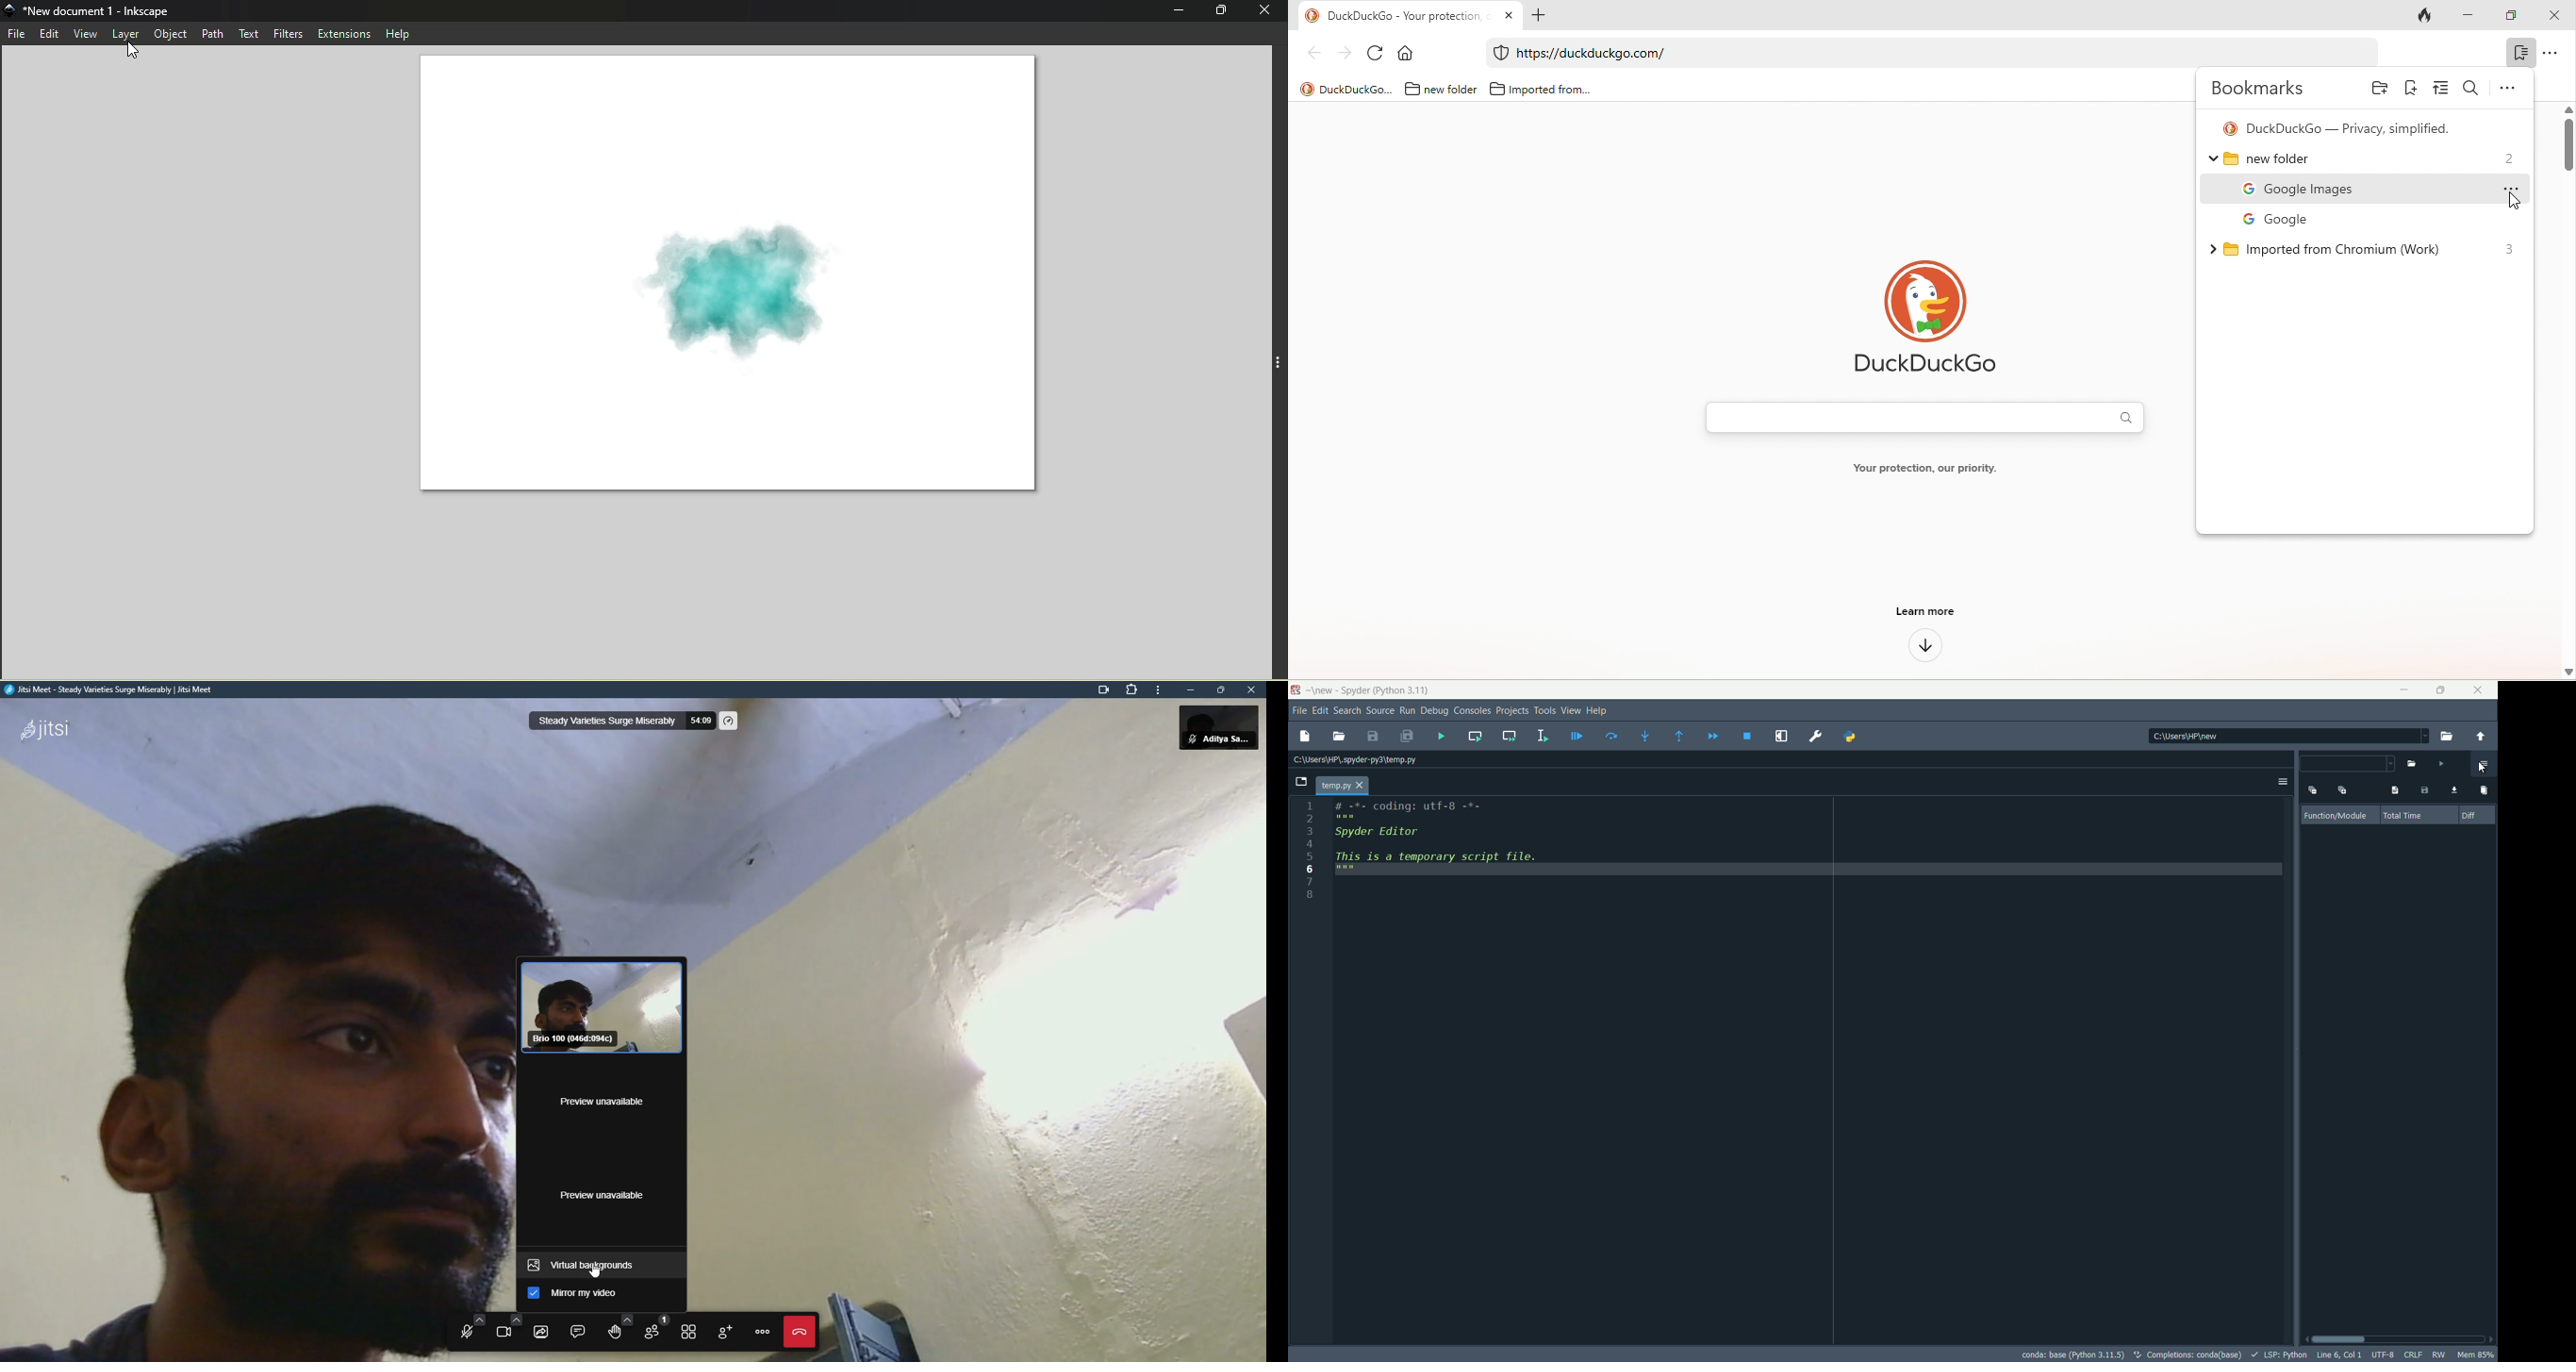 The width and height of the screenshot is (2576, 1372). I want to click on step into function, so click(1646, 736).